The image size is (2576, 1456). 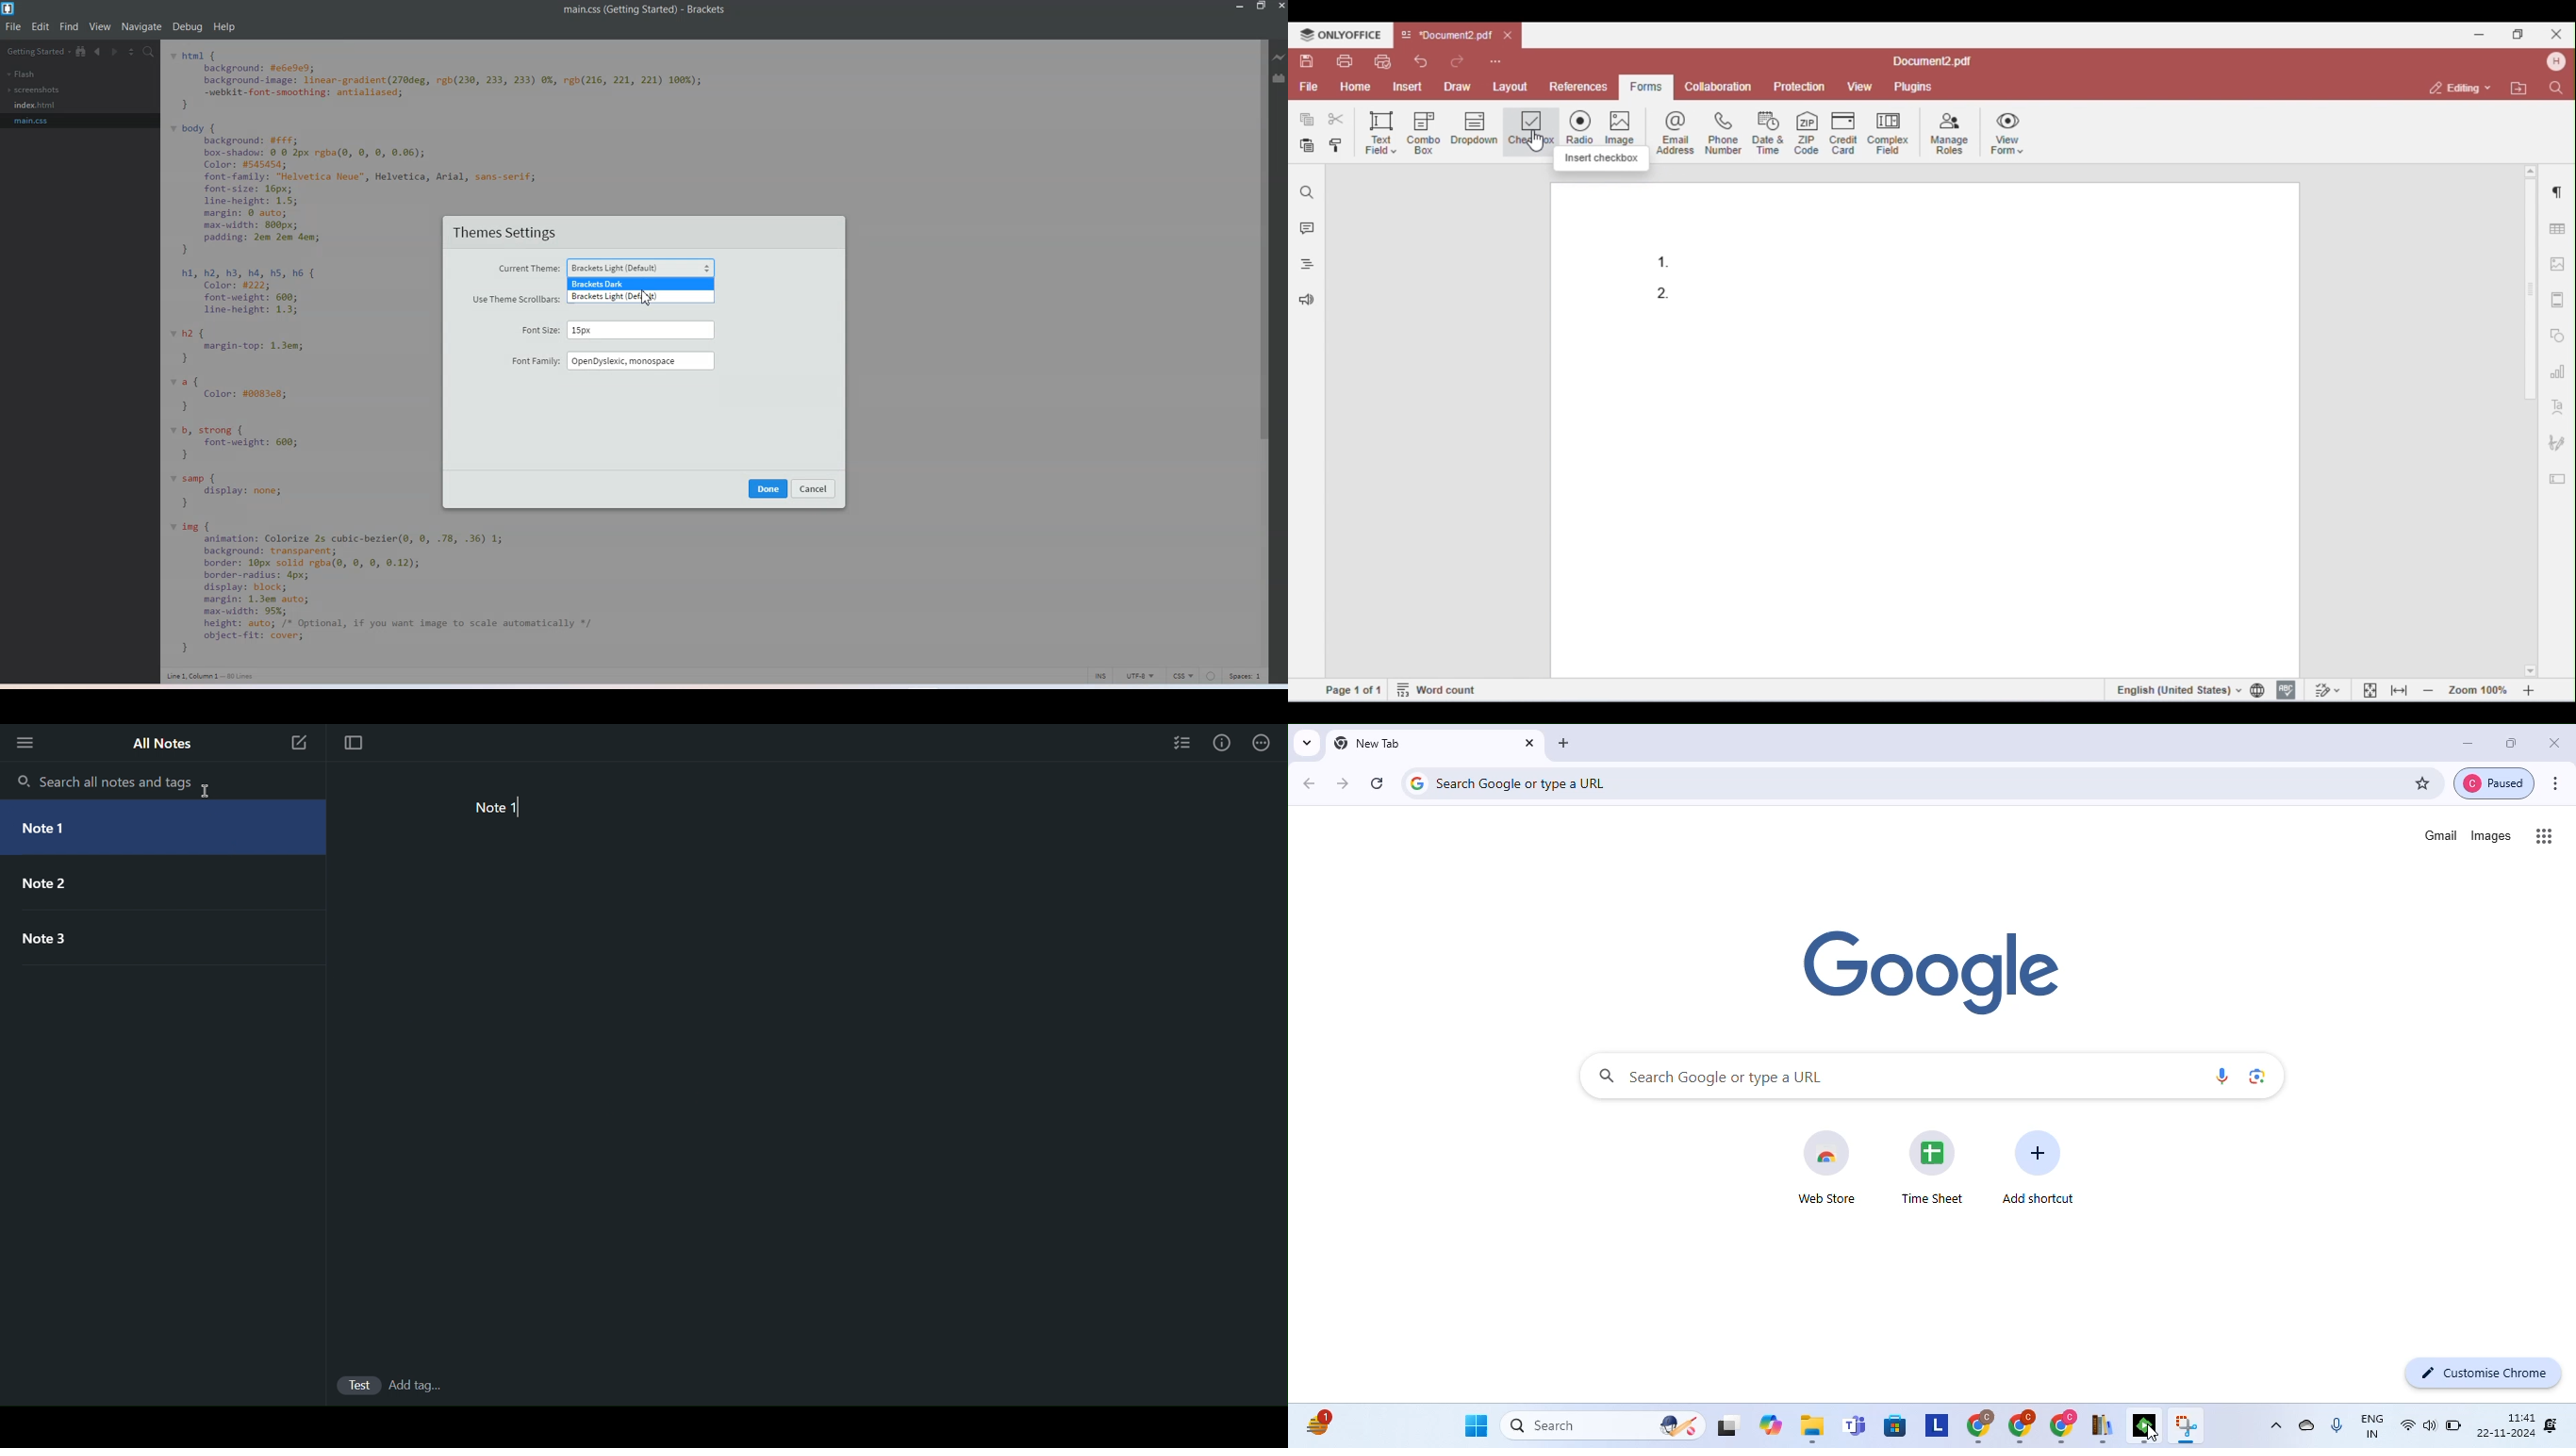 What do you see at coordinates (645, 10) in the screenshot?
I see `File name` at bounding box center [645, 10].